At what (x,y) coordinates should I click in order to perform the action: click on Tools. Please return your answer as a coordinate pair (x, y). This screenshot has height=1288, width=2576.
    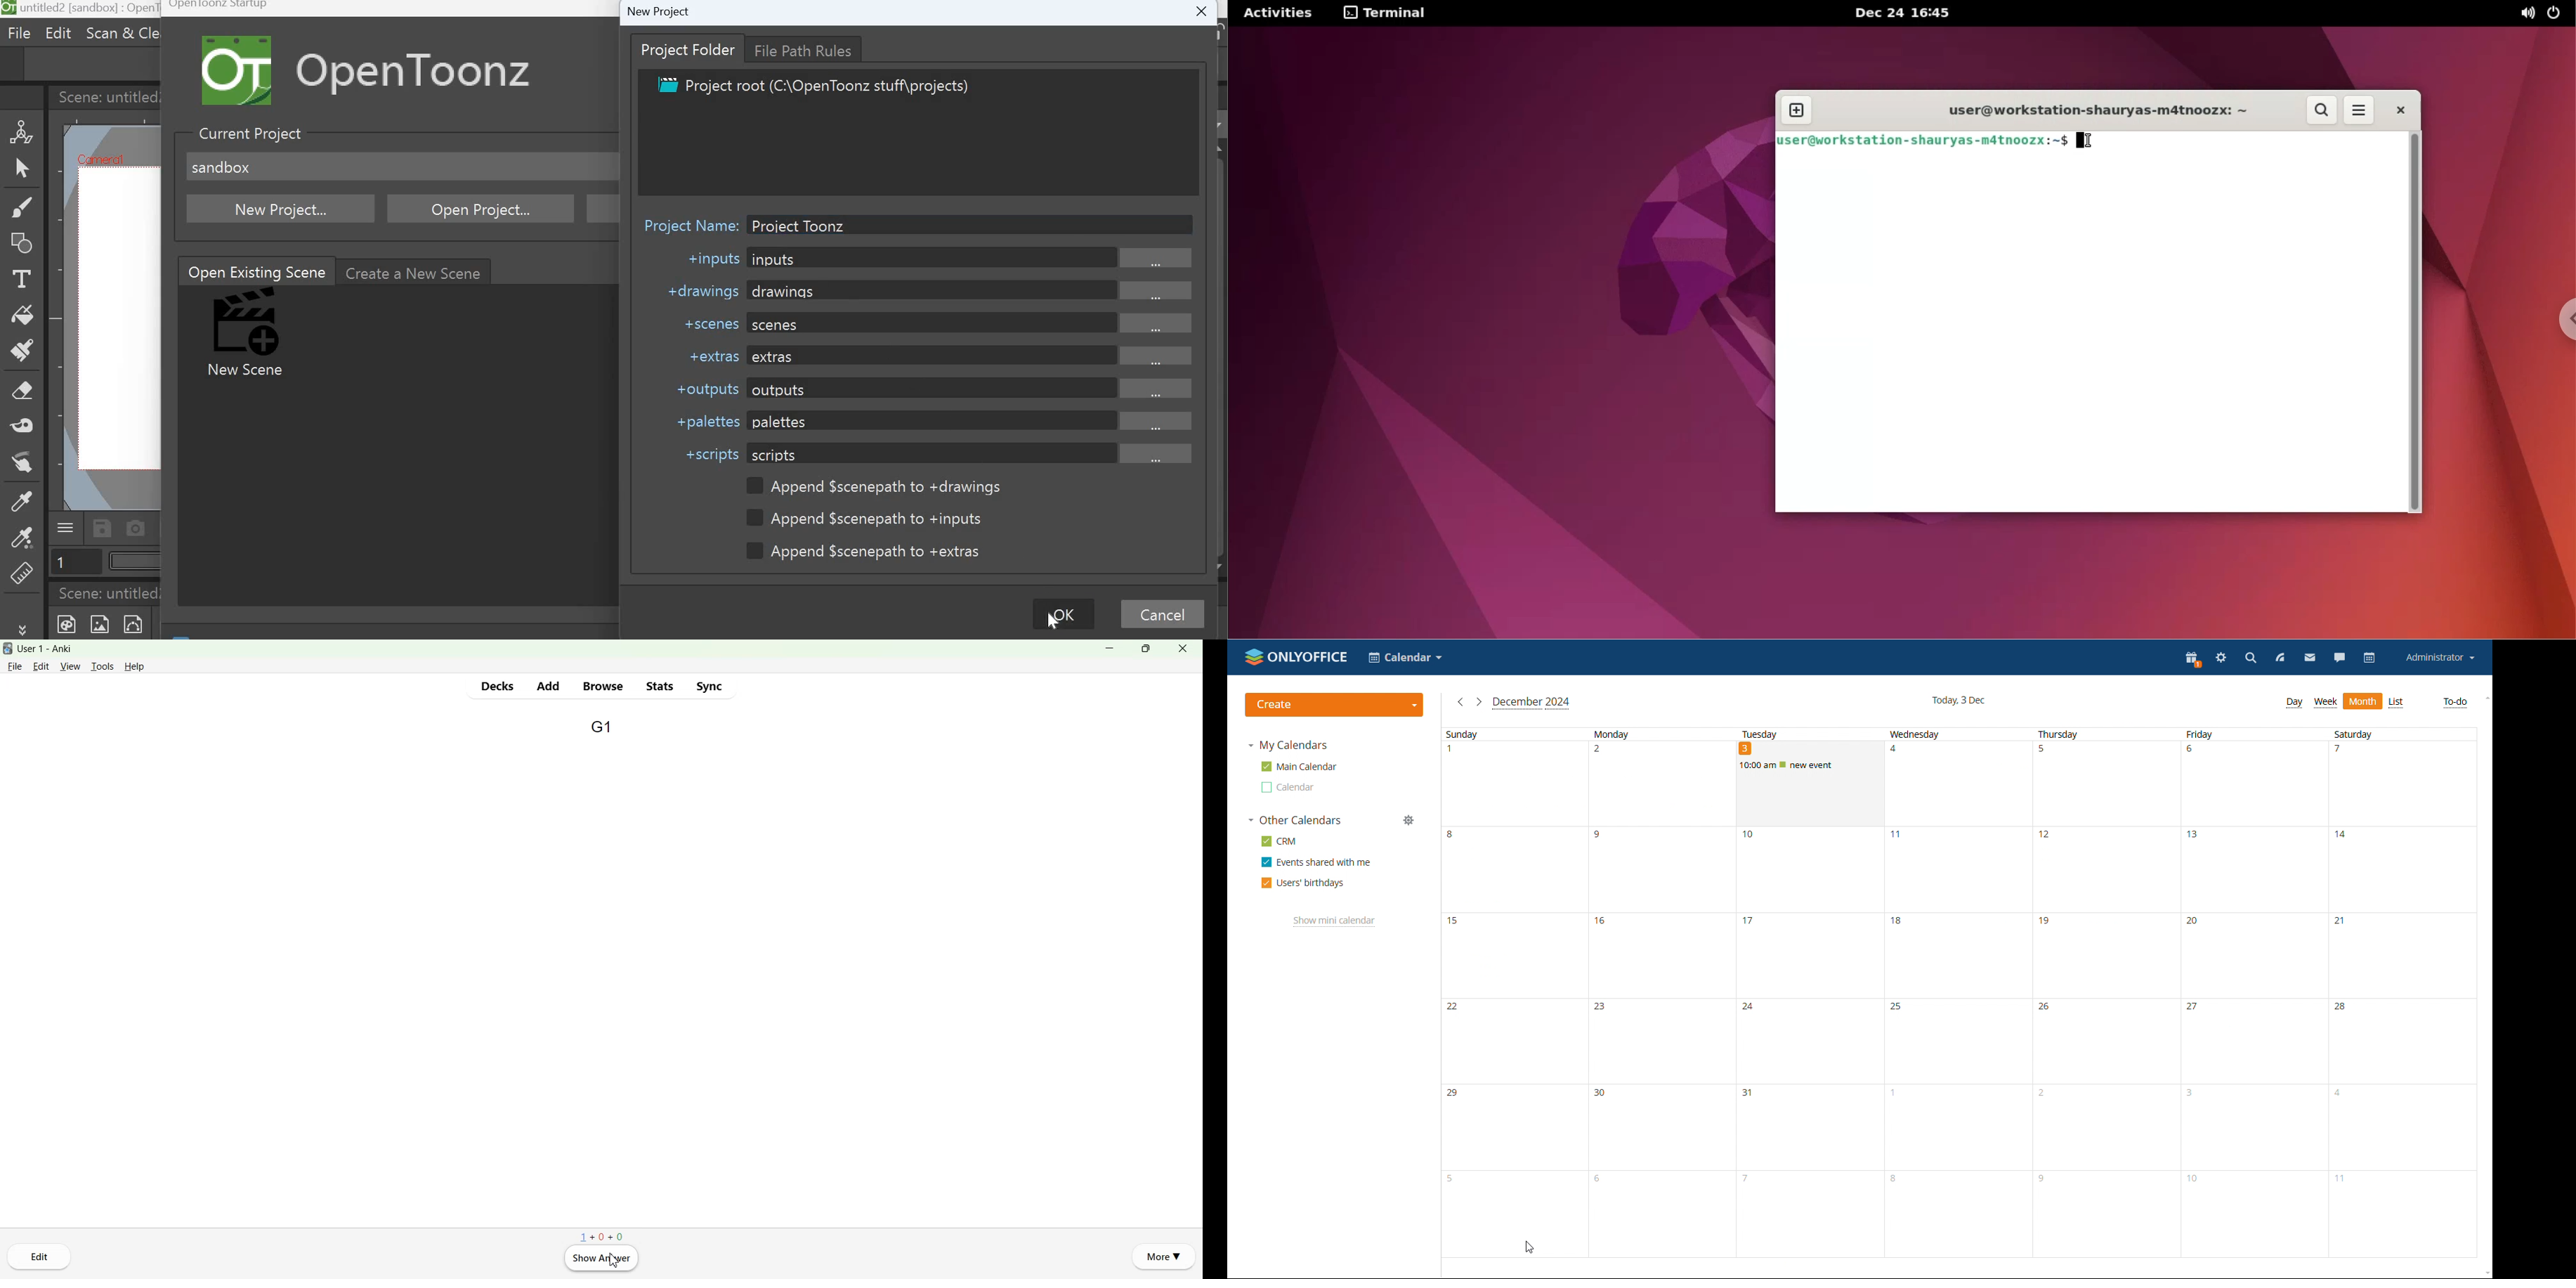
    Looking at the image, I should click on (102, 666).